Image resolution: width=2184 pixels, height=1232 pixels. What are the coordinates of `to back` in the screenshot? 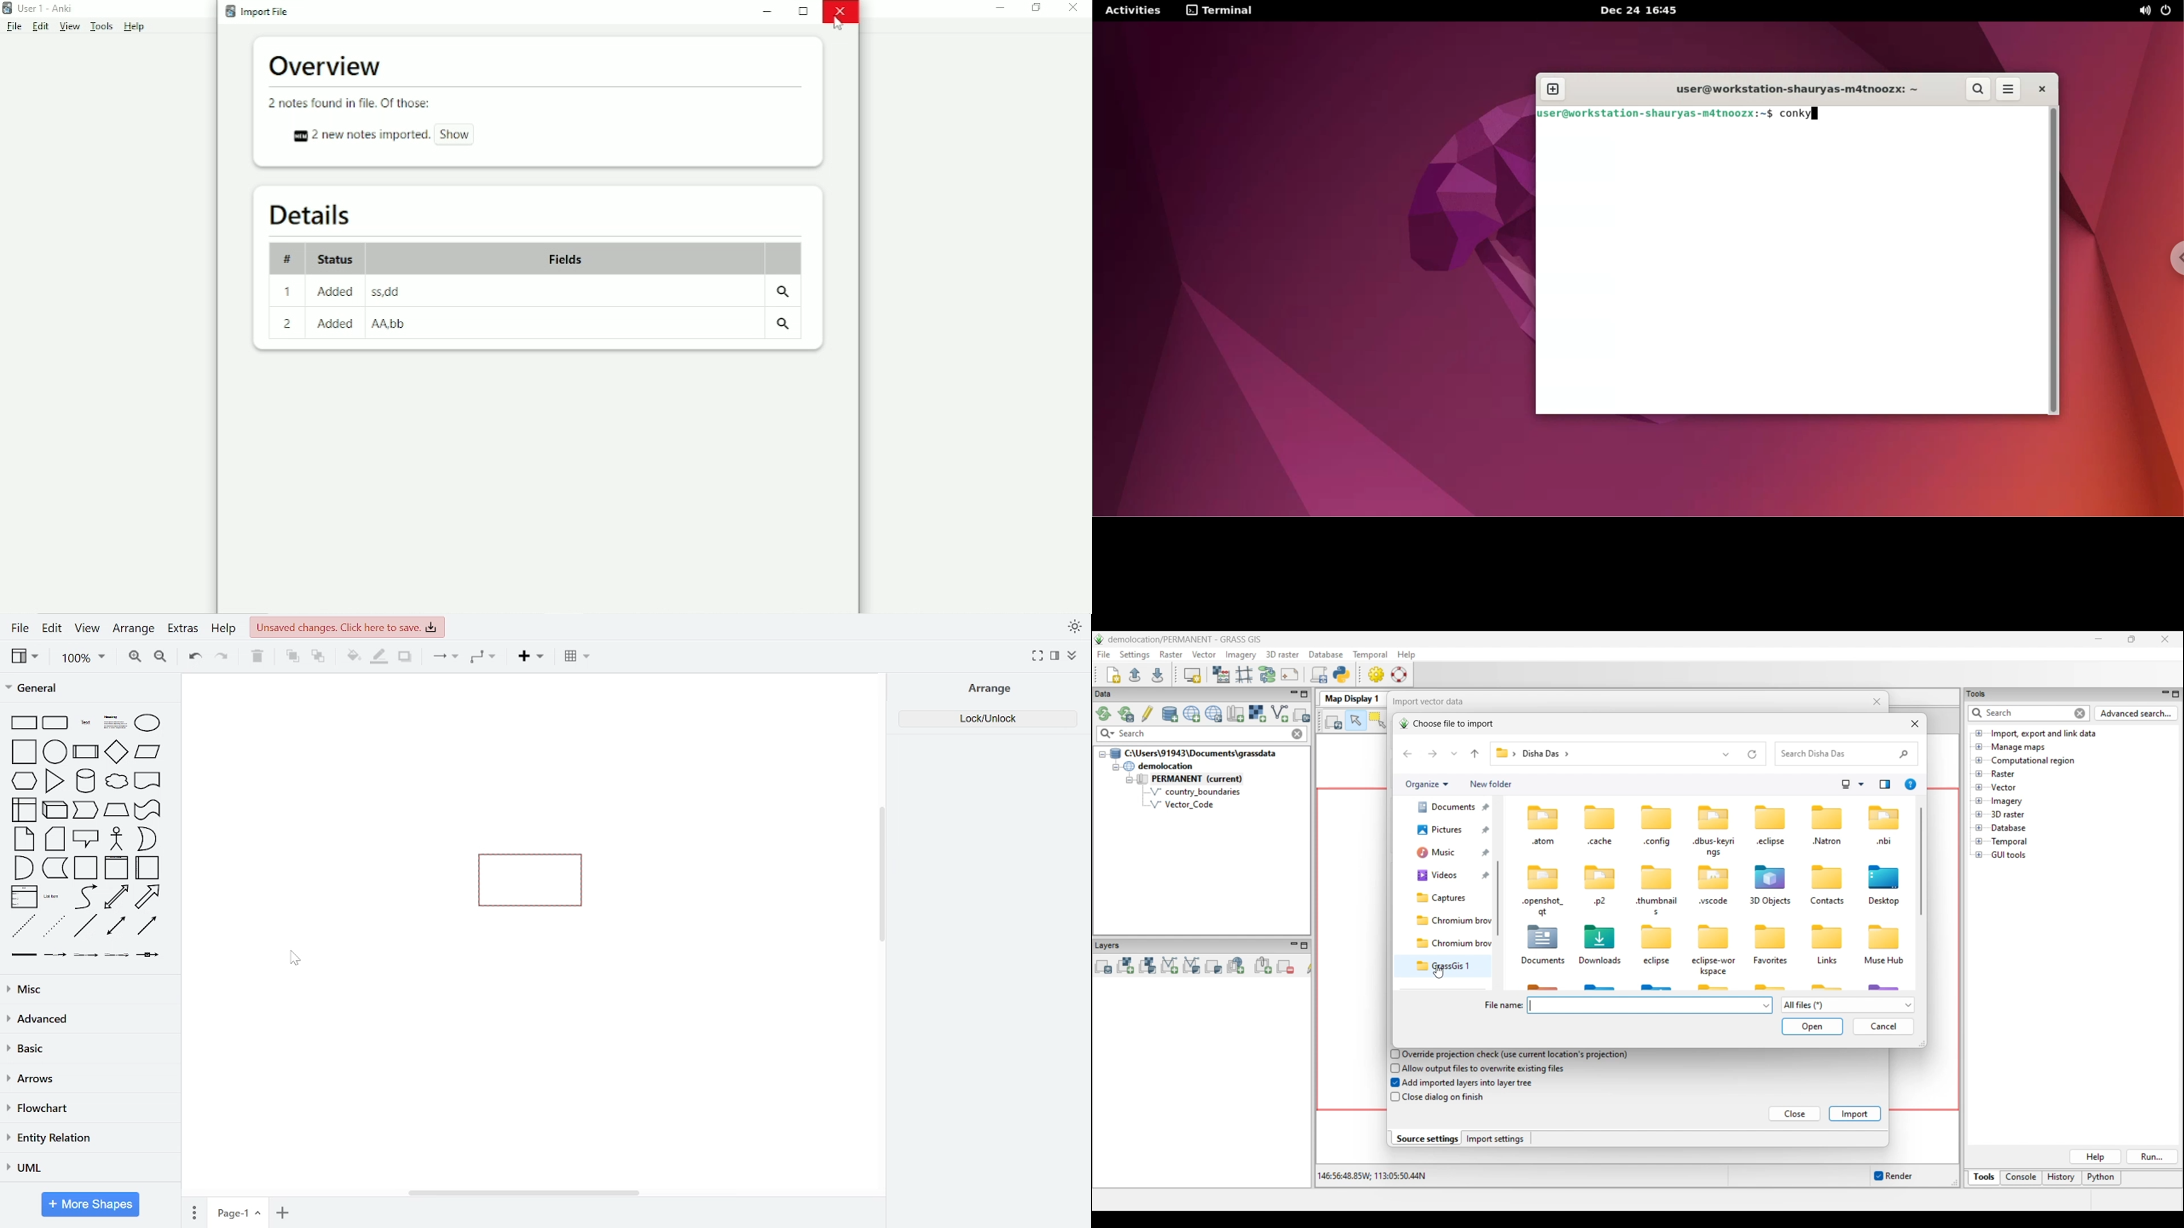 It's located at (318, 657).